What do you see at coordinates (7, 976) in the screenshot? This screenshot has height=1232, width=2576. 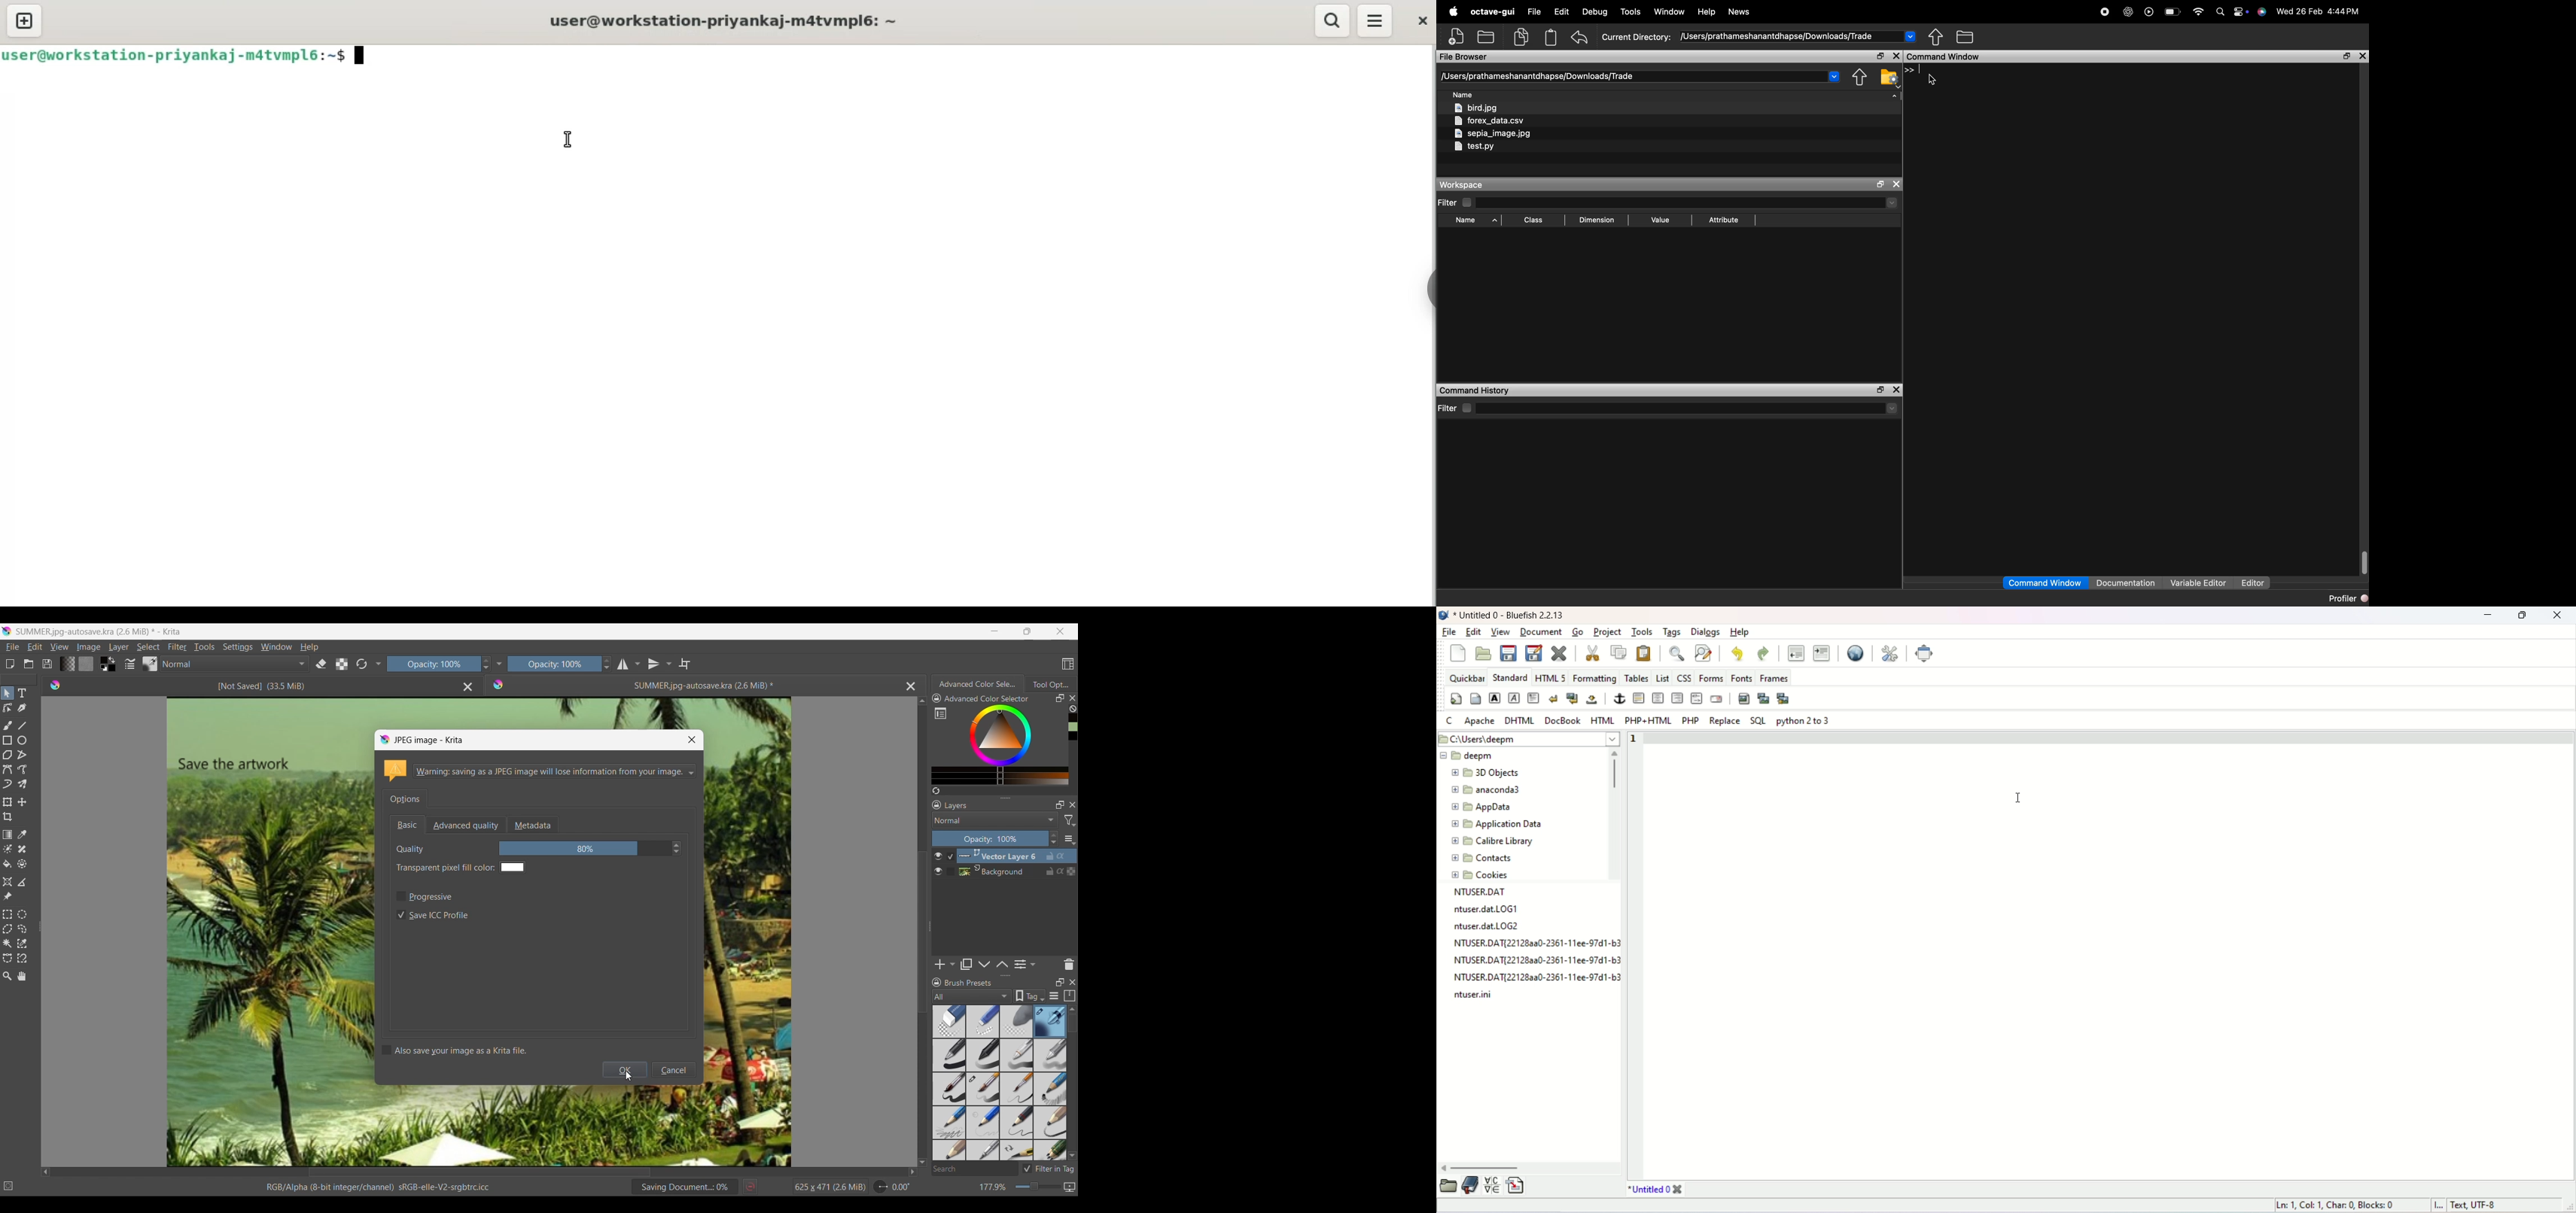 I see `Zoom tool` at bounding box center [7, 976].